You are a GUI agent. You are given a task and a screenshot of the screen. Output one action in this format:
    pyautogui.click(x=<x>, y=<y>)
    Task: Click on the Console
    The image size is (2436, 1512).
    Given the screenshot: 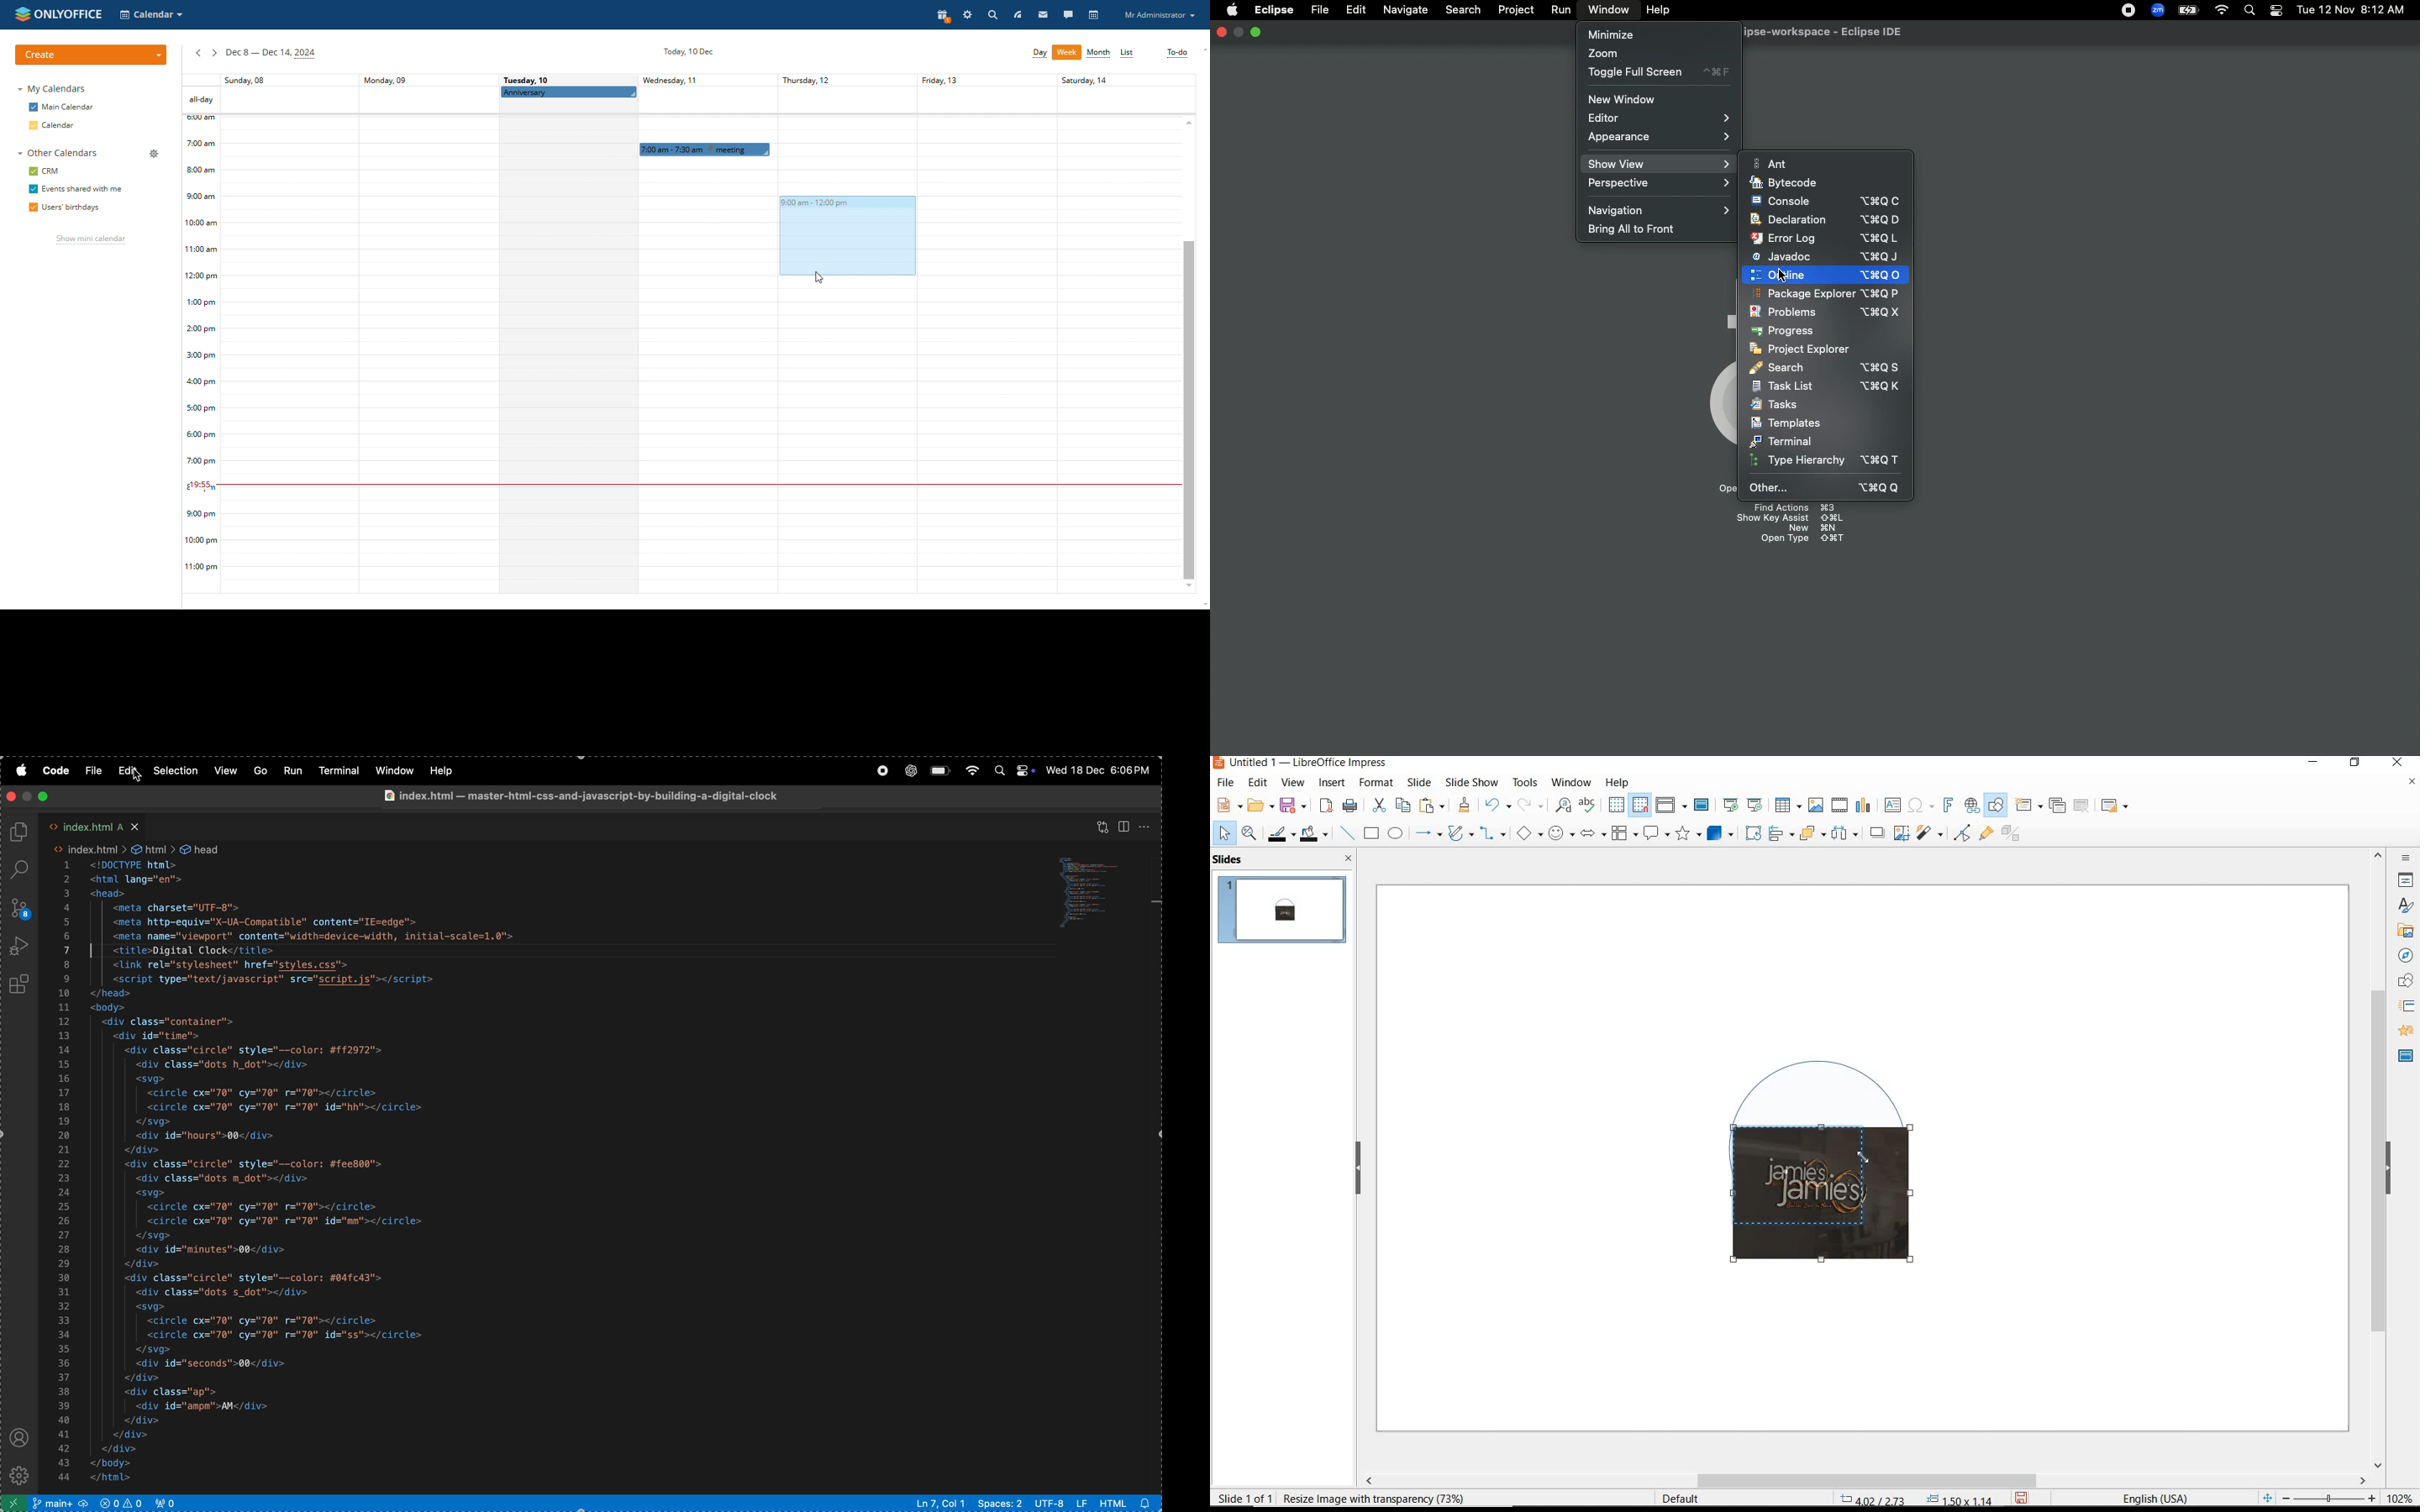 What is the action you would take?
    pyautogui.click(x=1826, y=202)
    